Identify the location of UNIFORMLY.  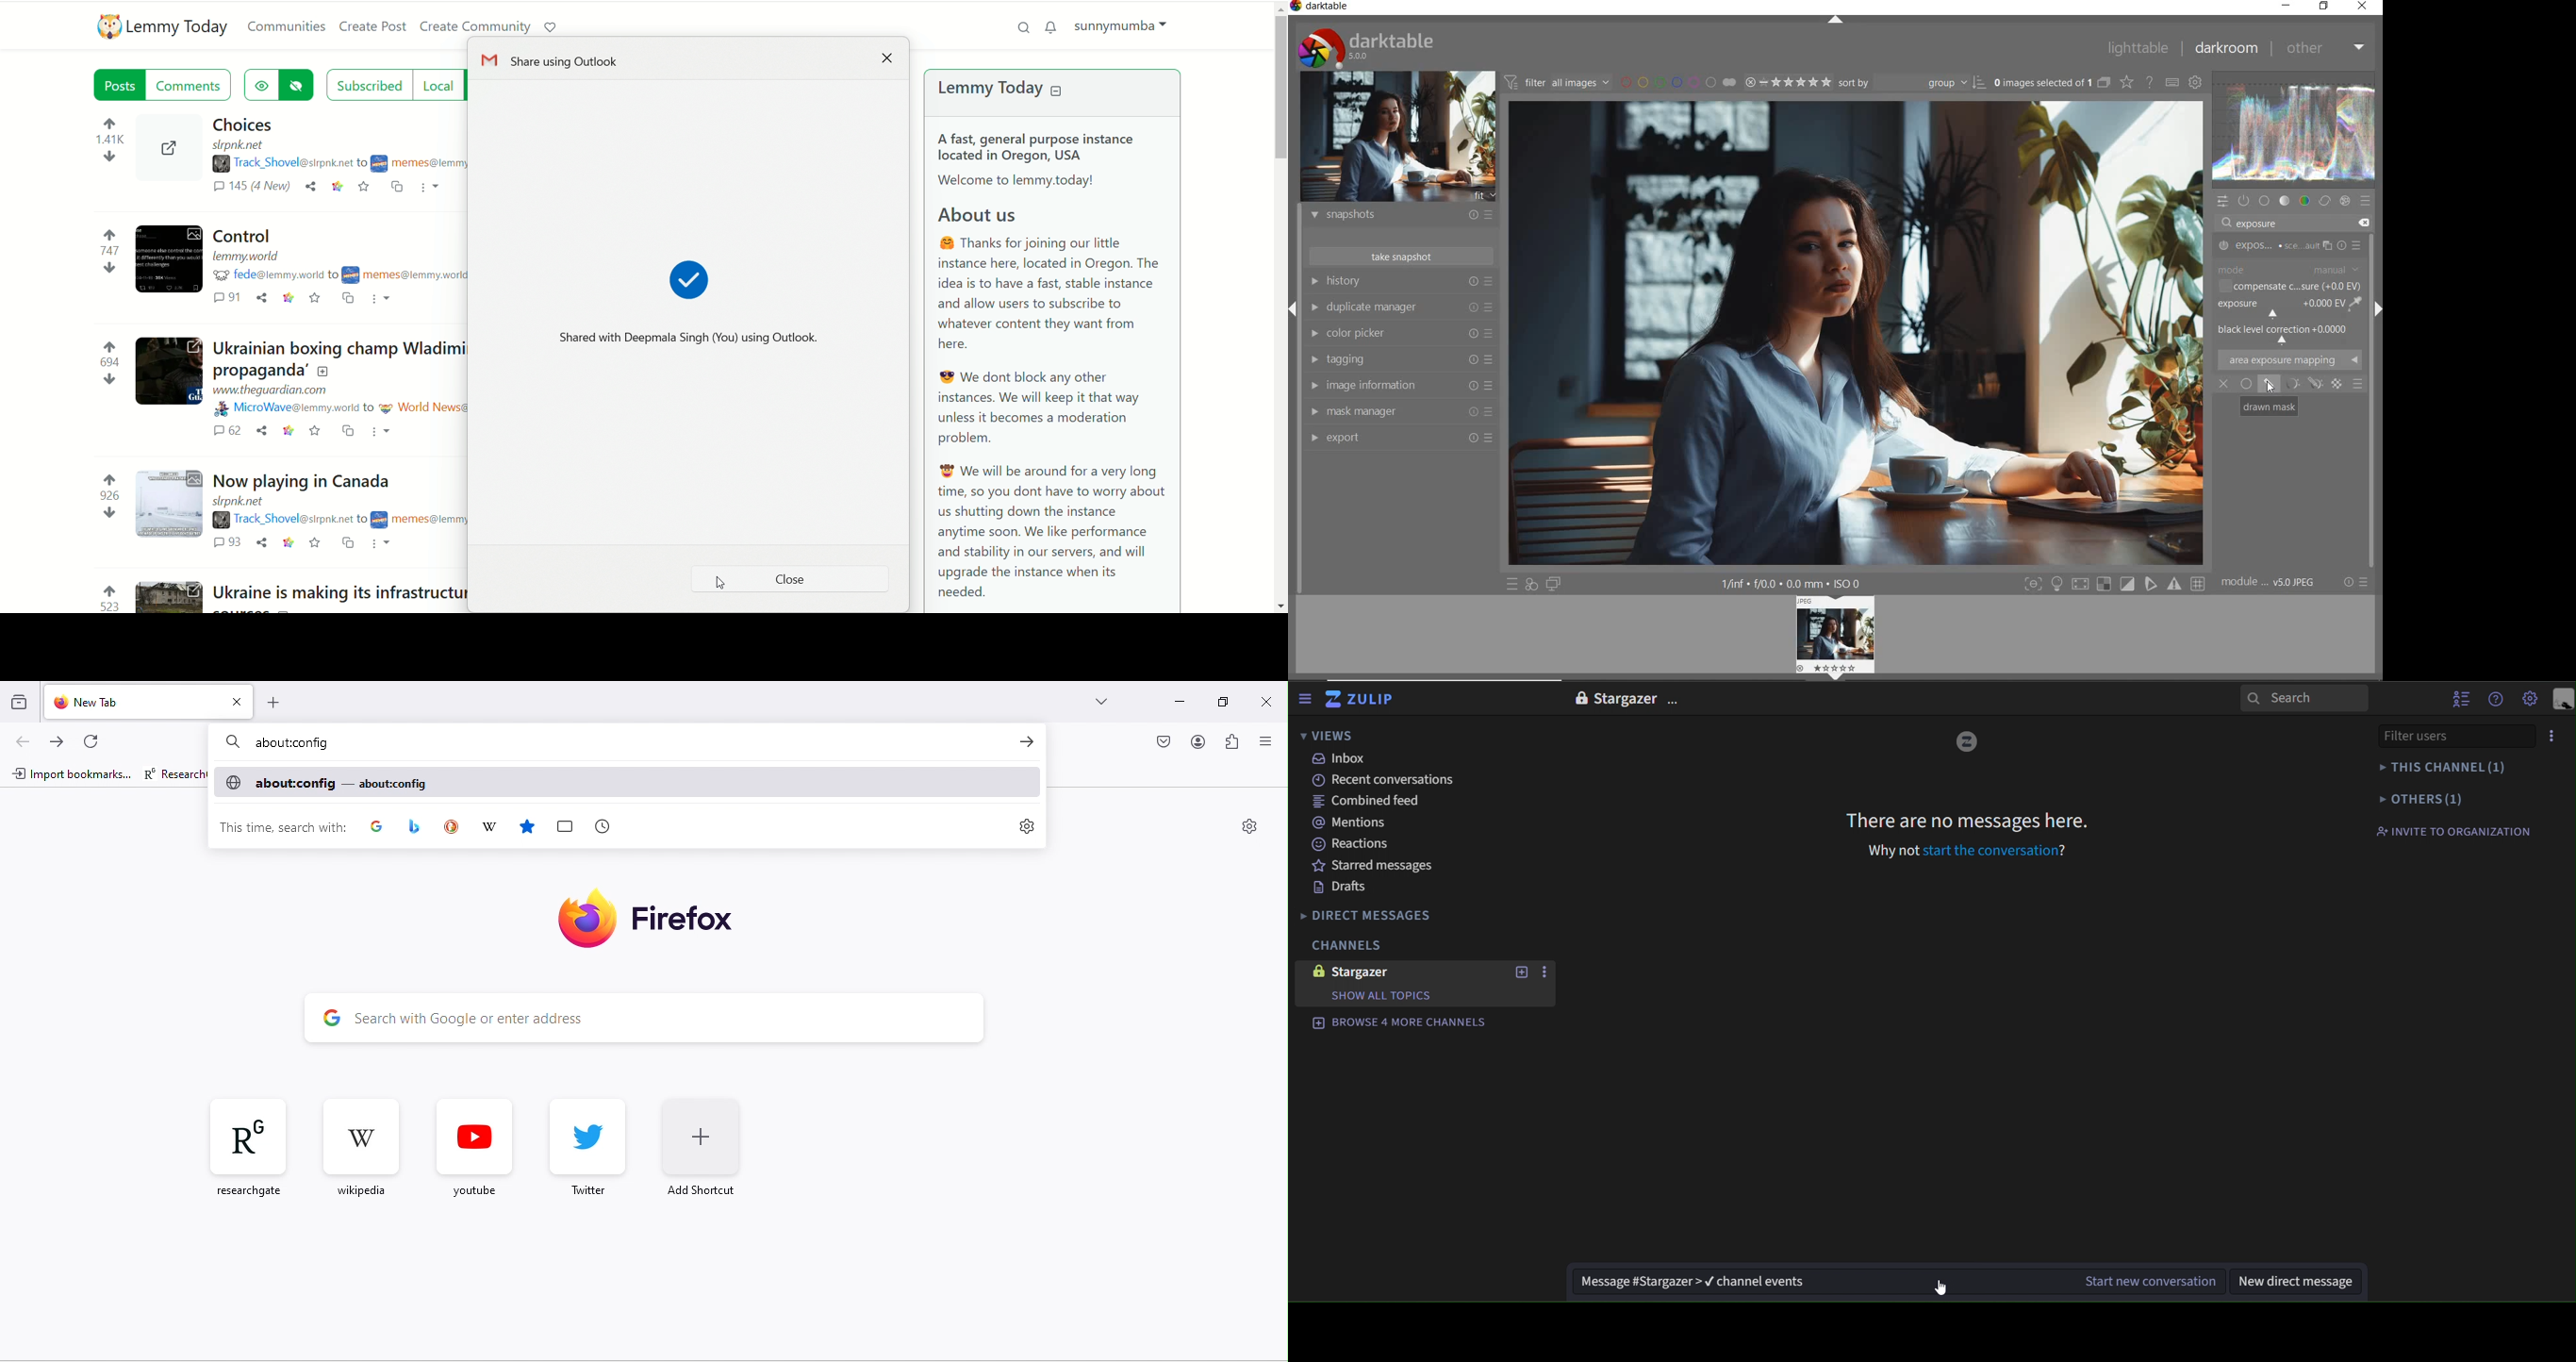
(2247, 384).